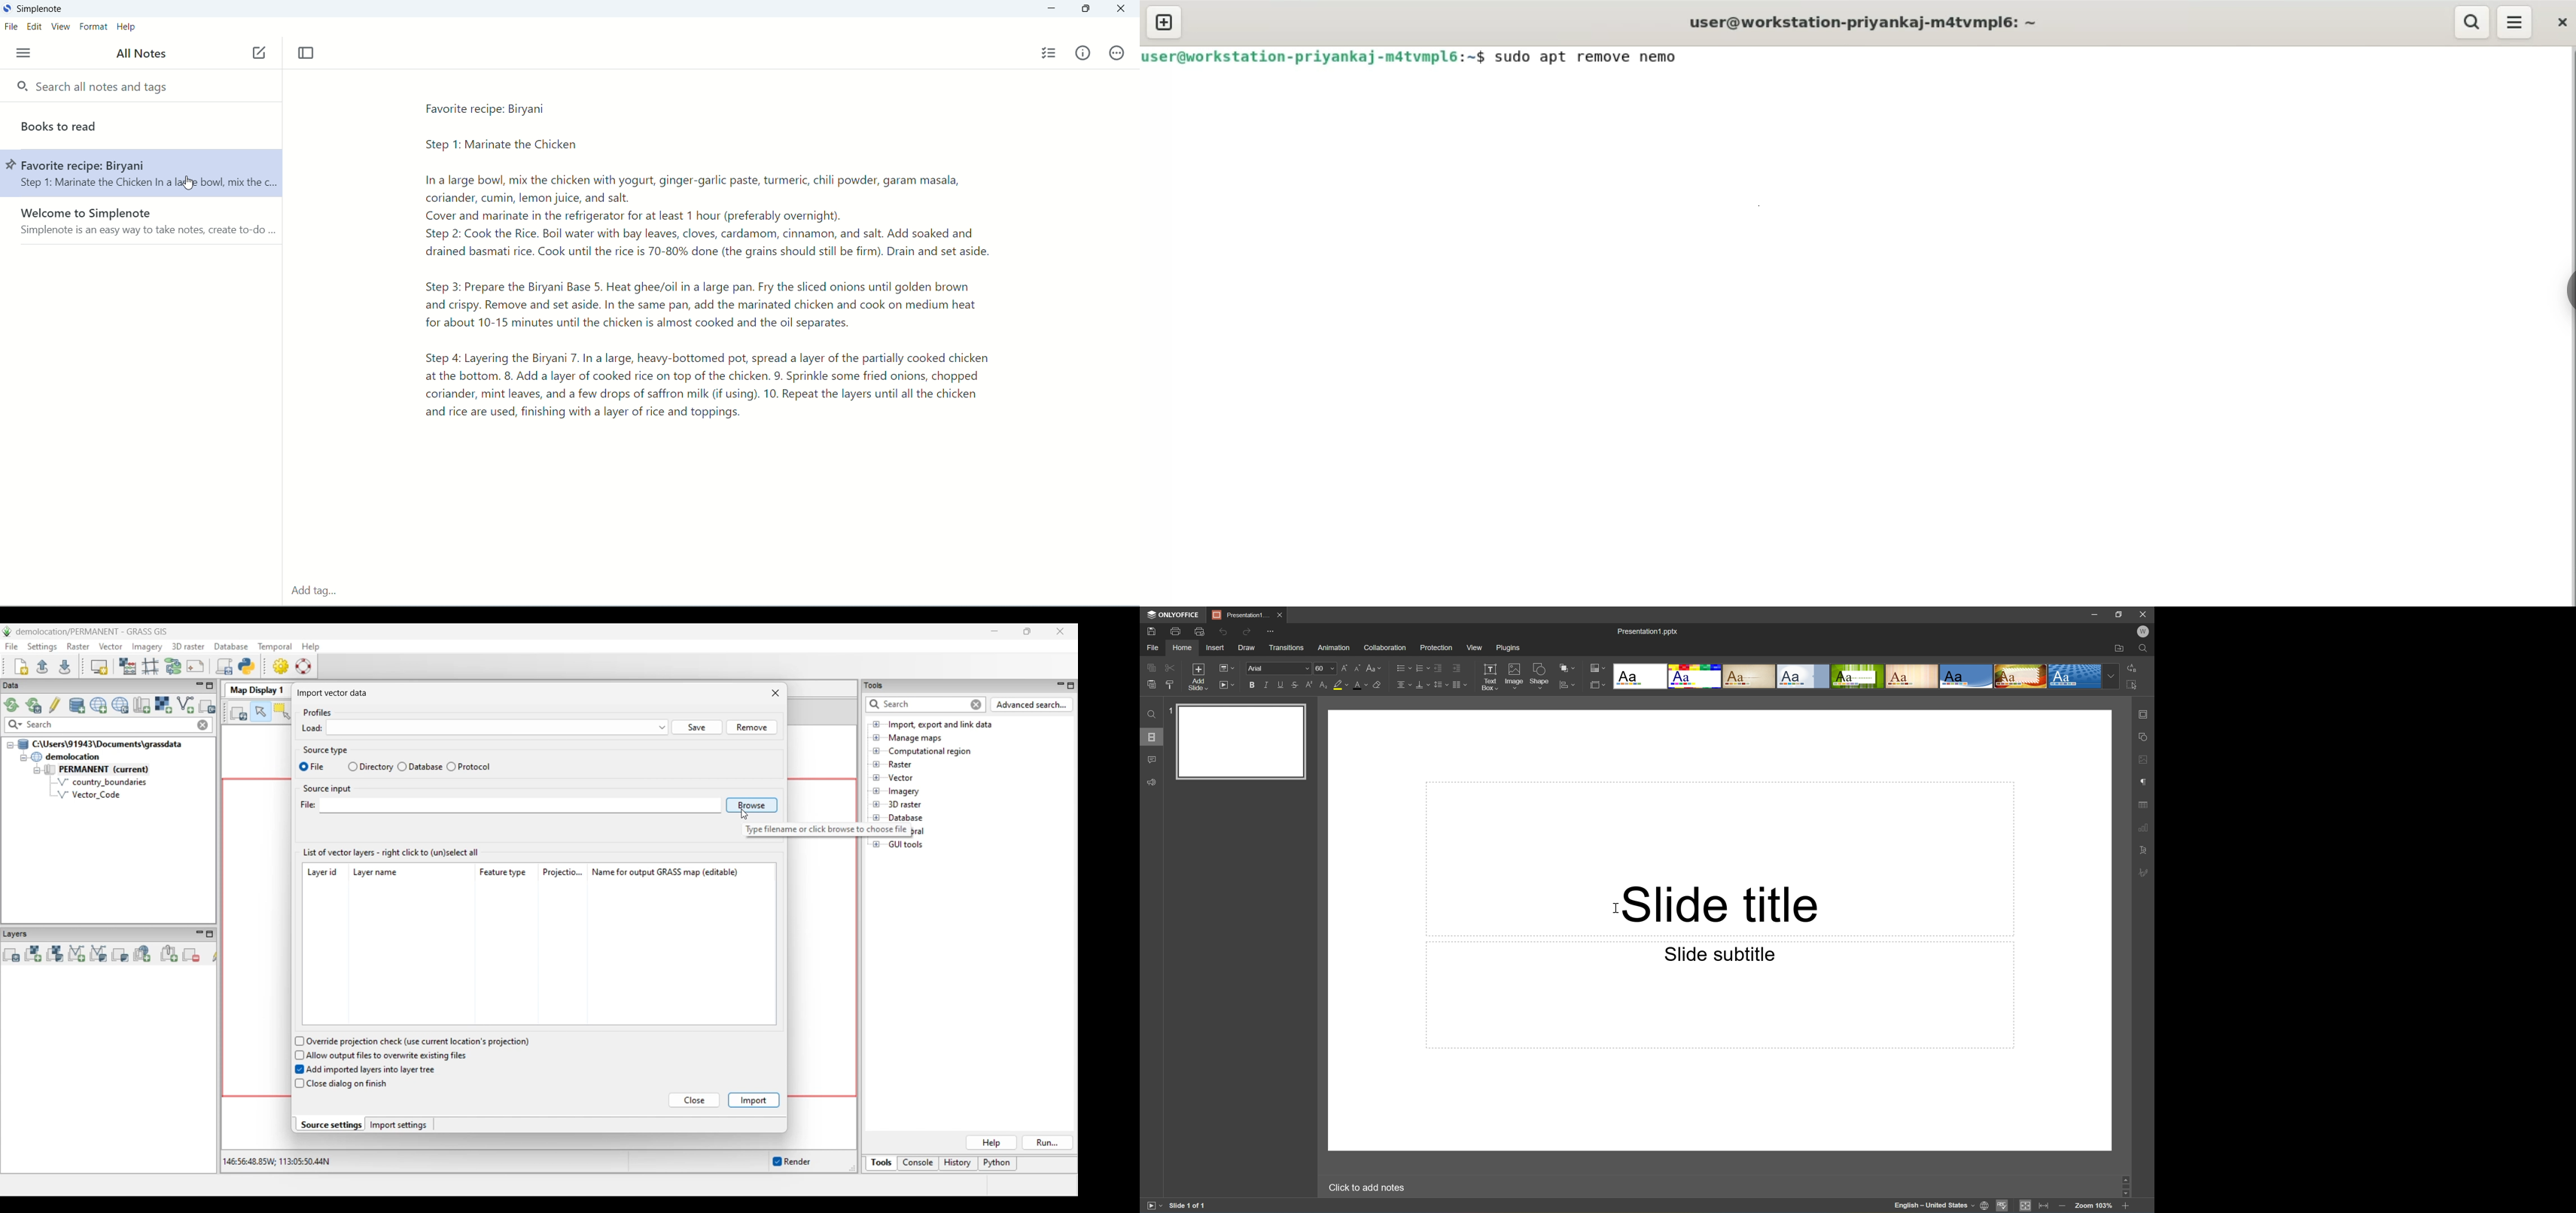 The height and width of the screenshot is (1232, 2576). Describe the element at coordinates (1376, 666) in the screenshot. I see `Change case` at that location.